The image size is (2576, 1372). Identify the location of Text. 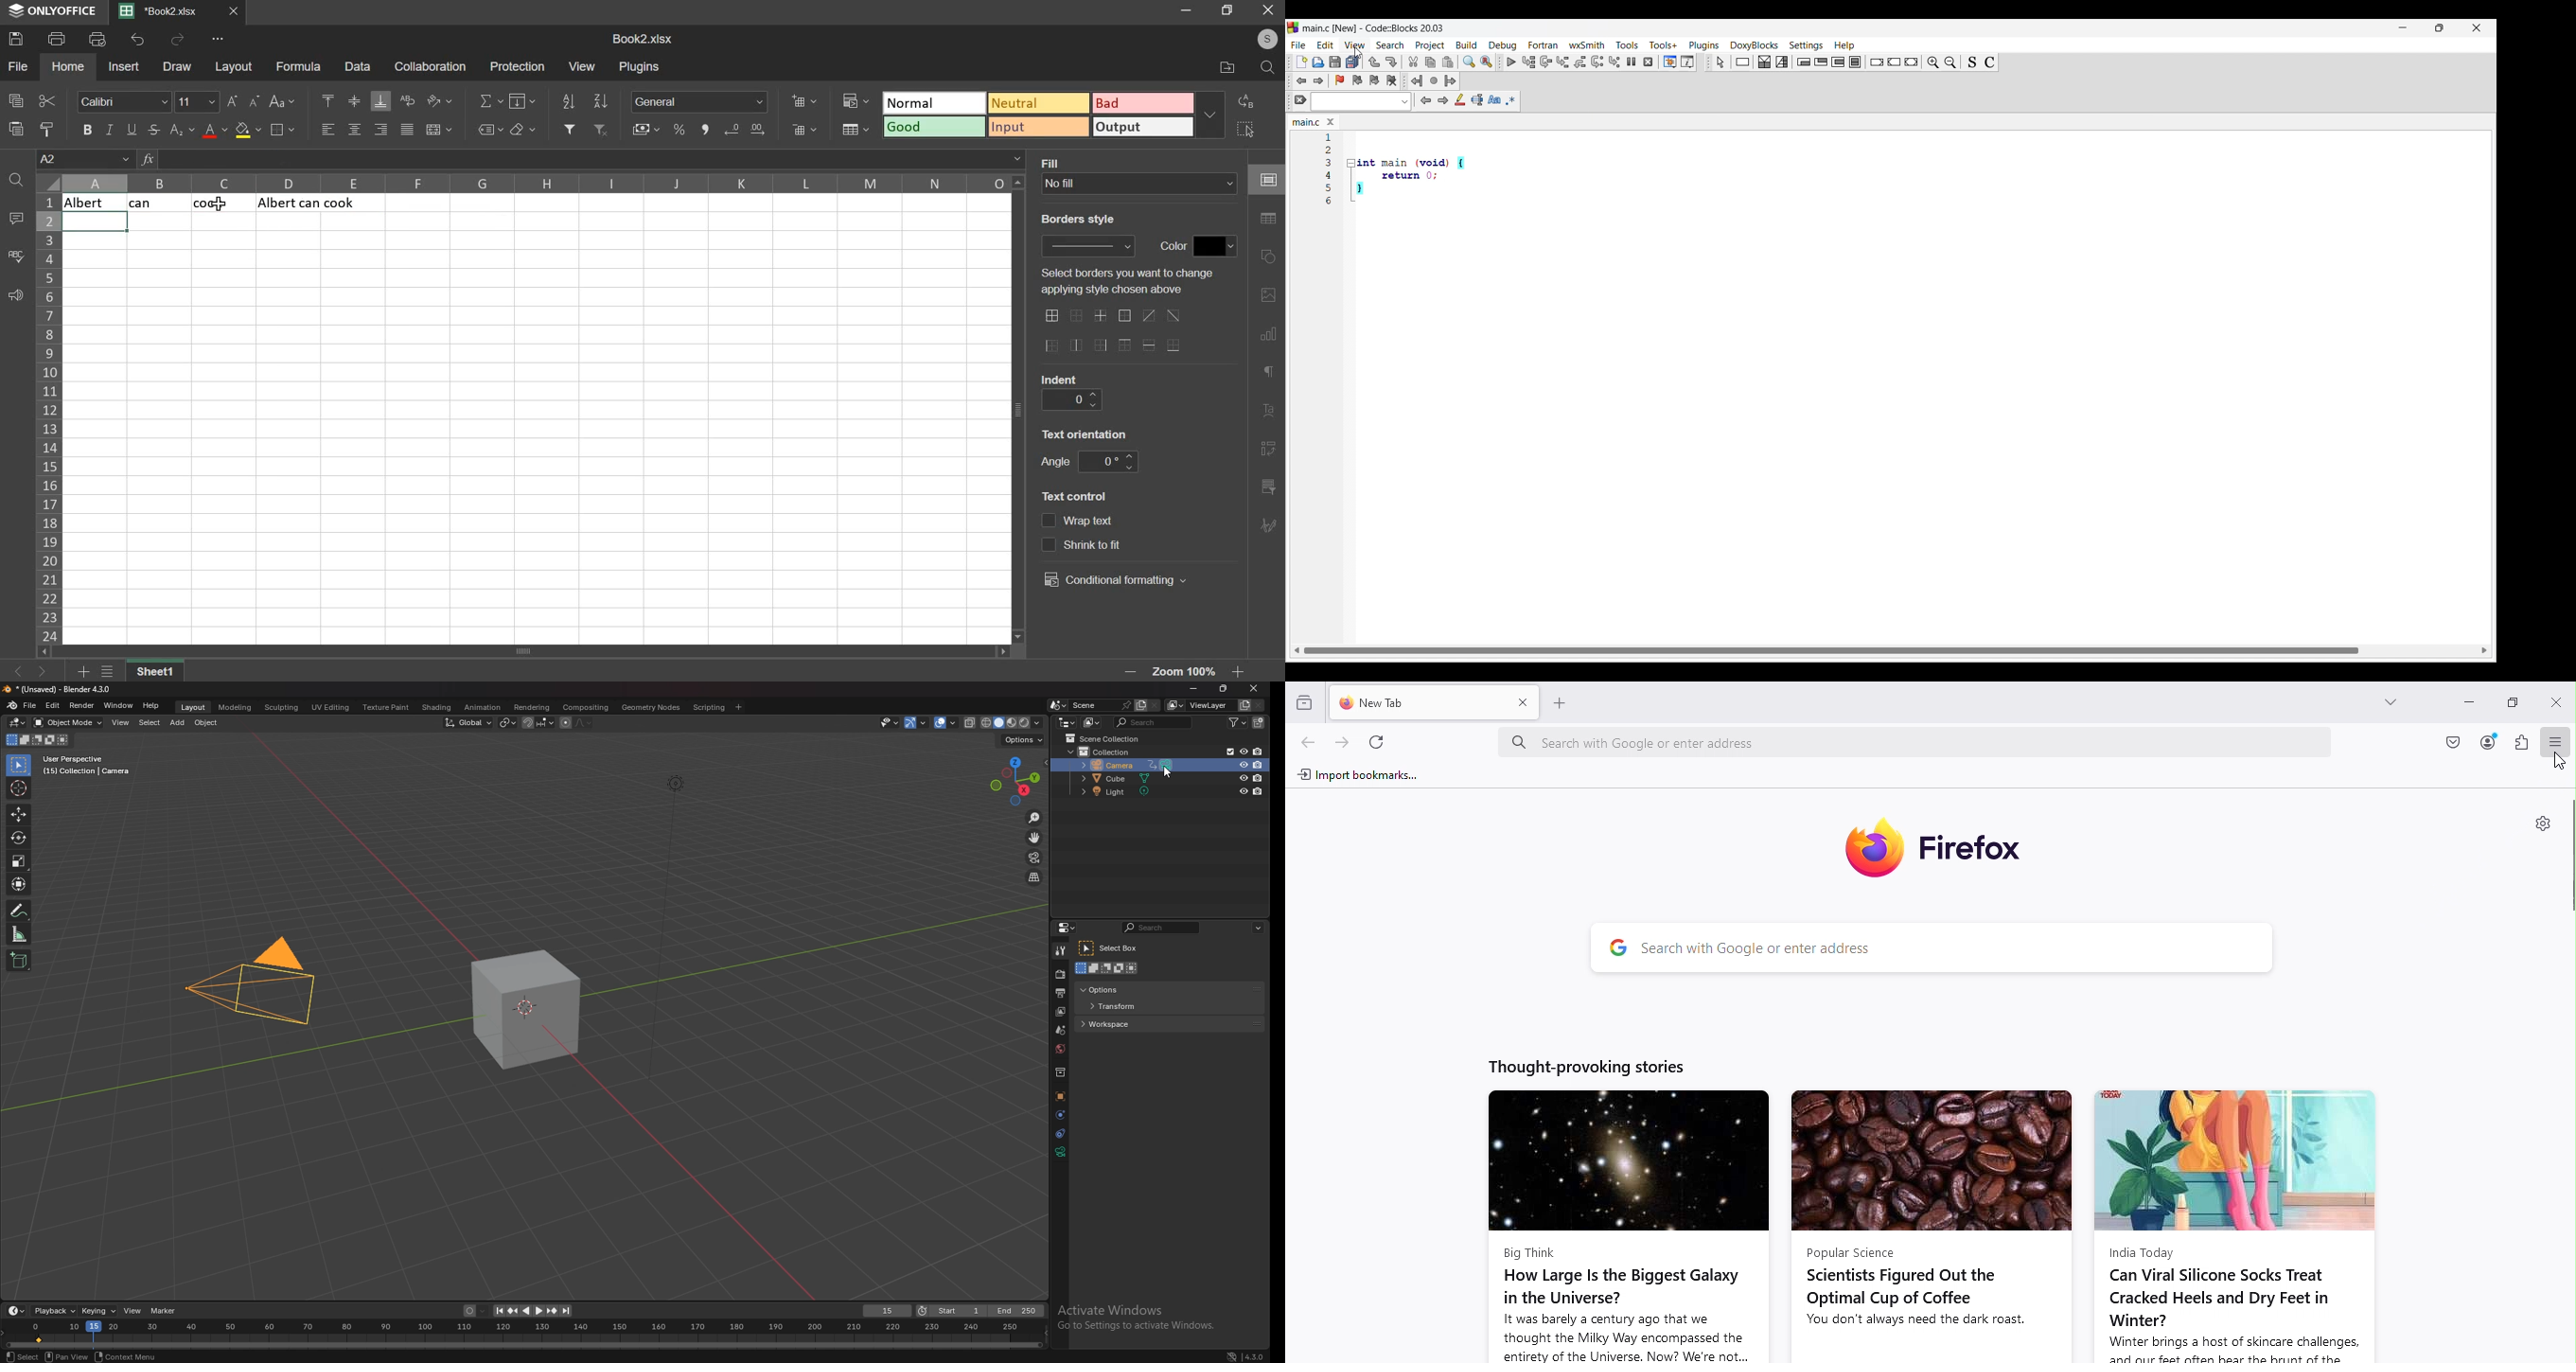
(218, 201).